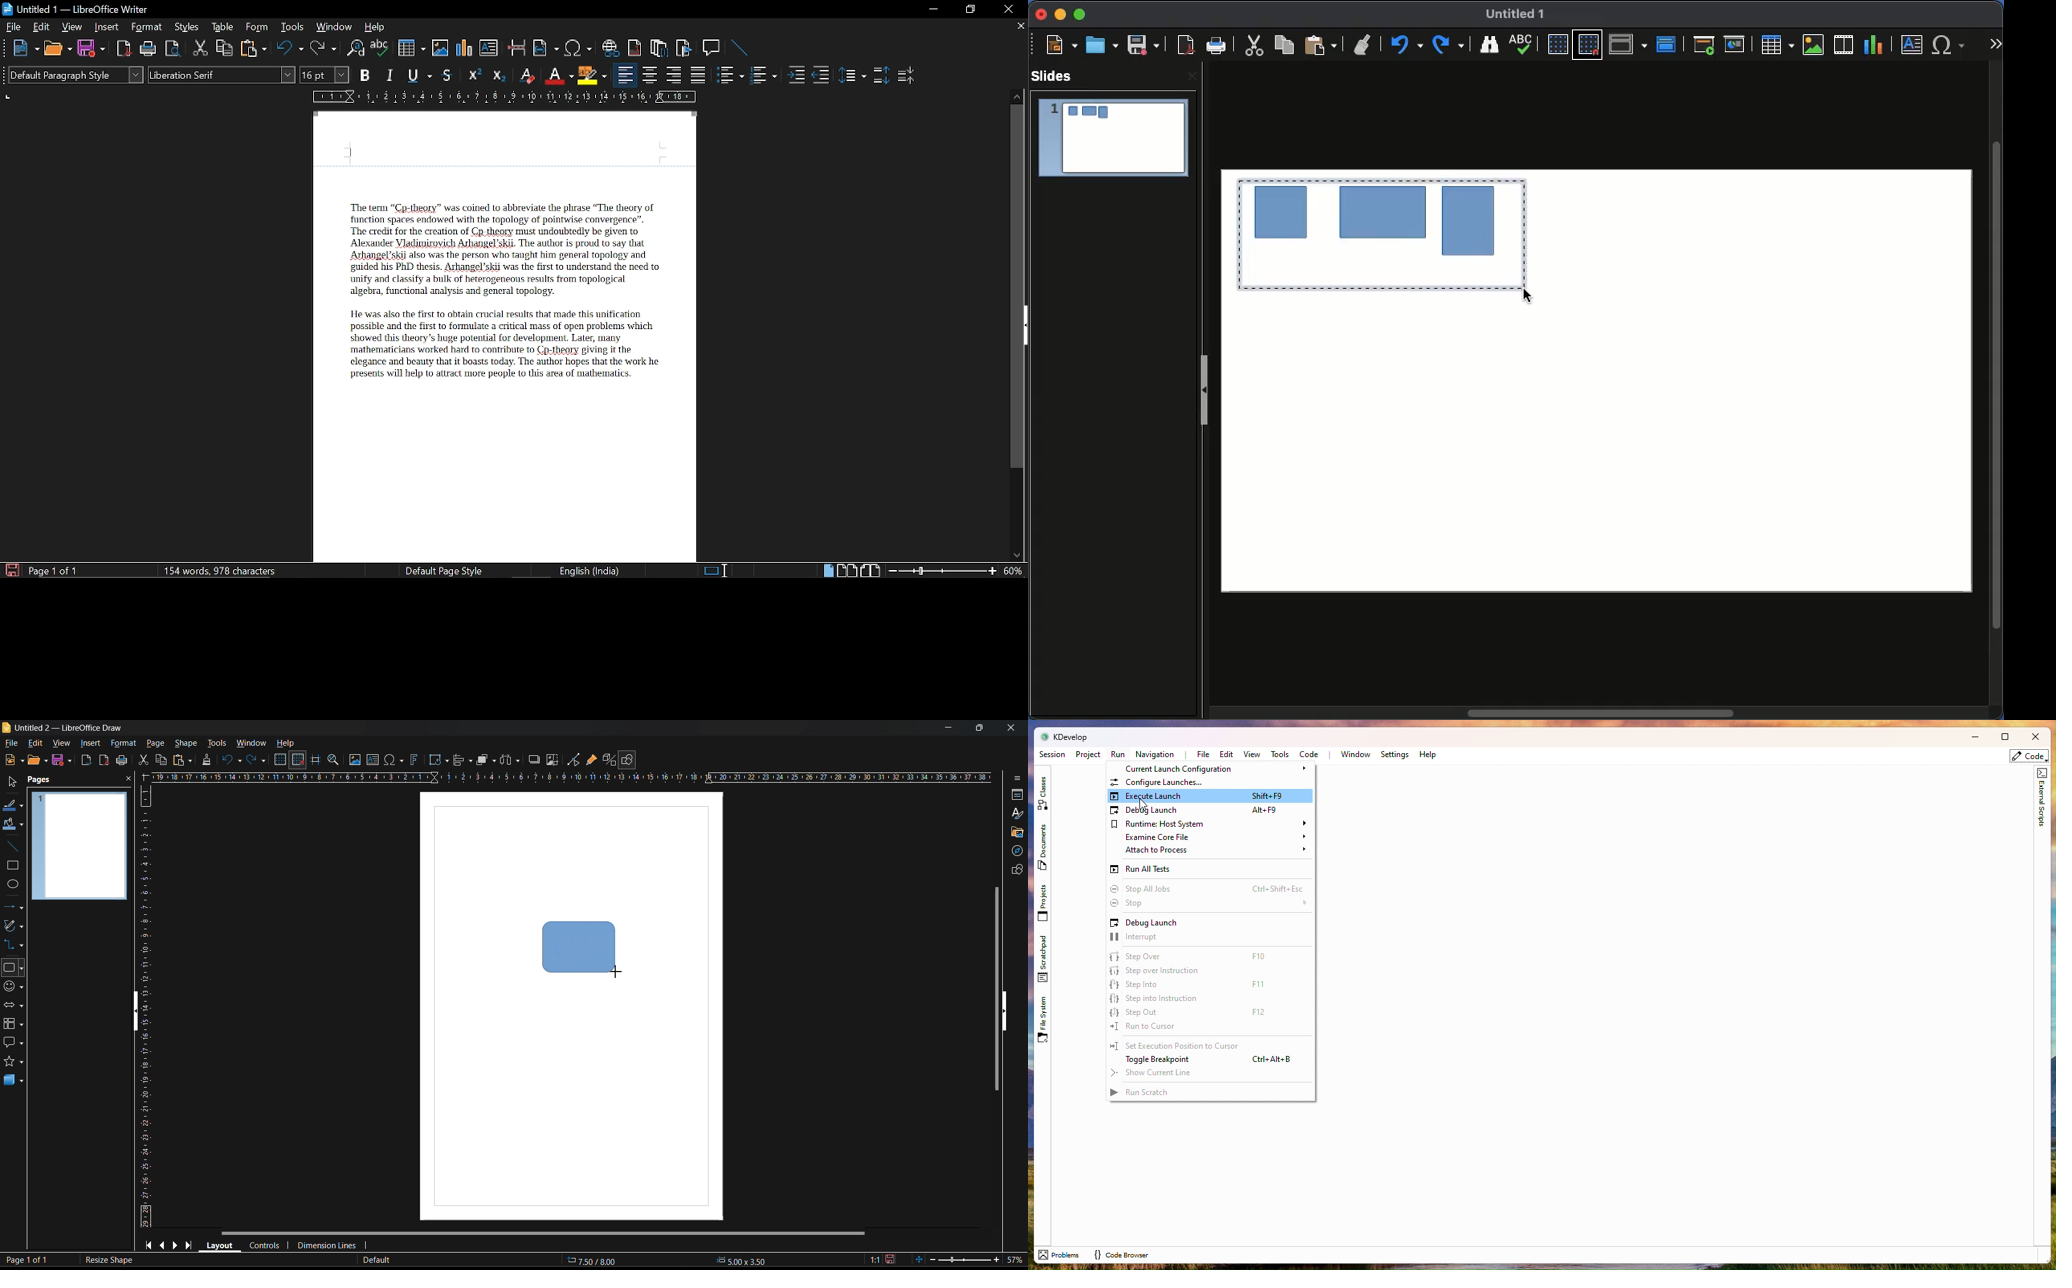 Image resolution: width=2072 pixels, height=1288 pixels. Describe the element at coordinates (1530, 296) in the screenshot. I see `cursor` at that location.